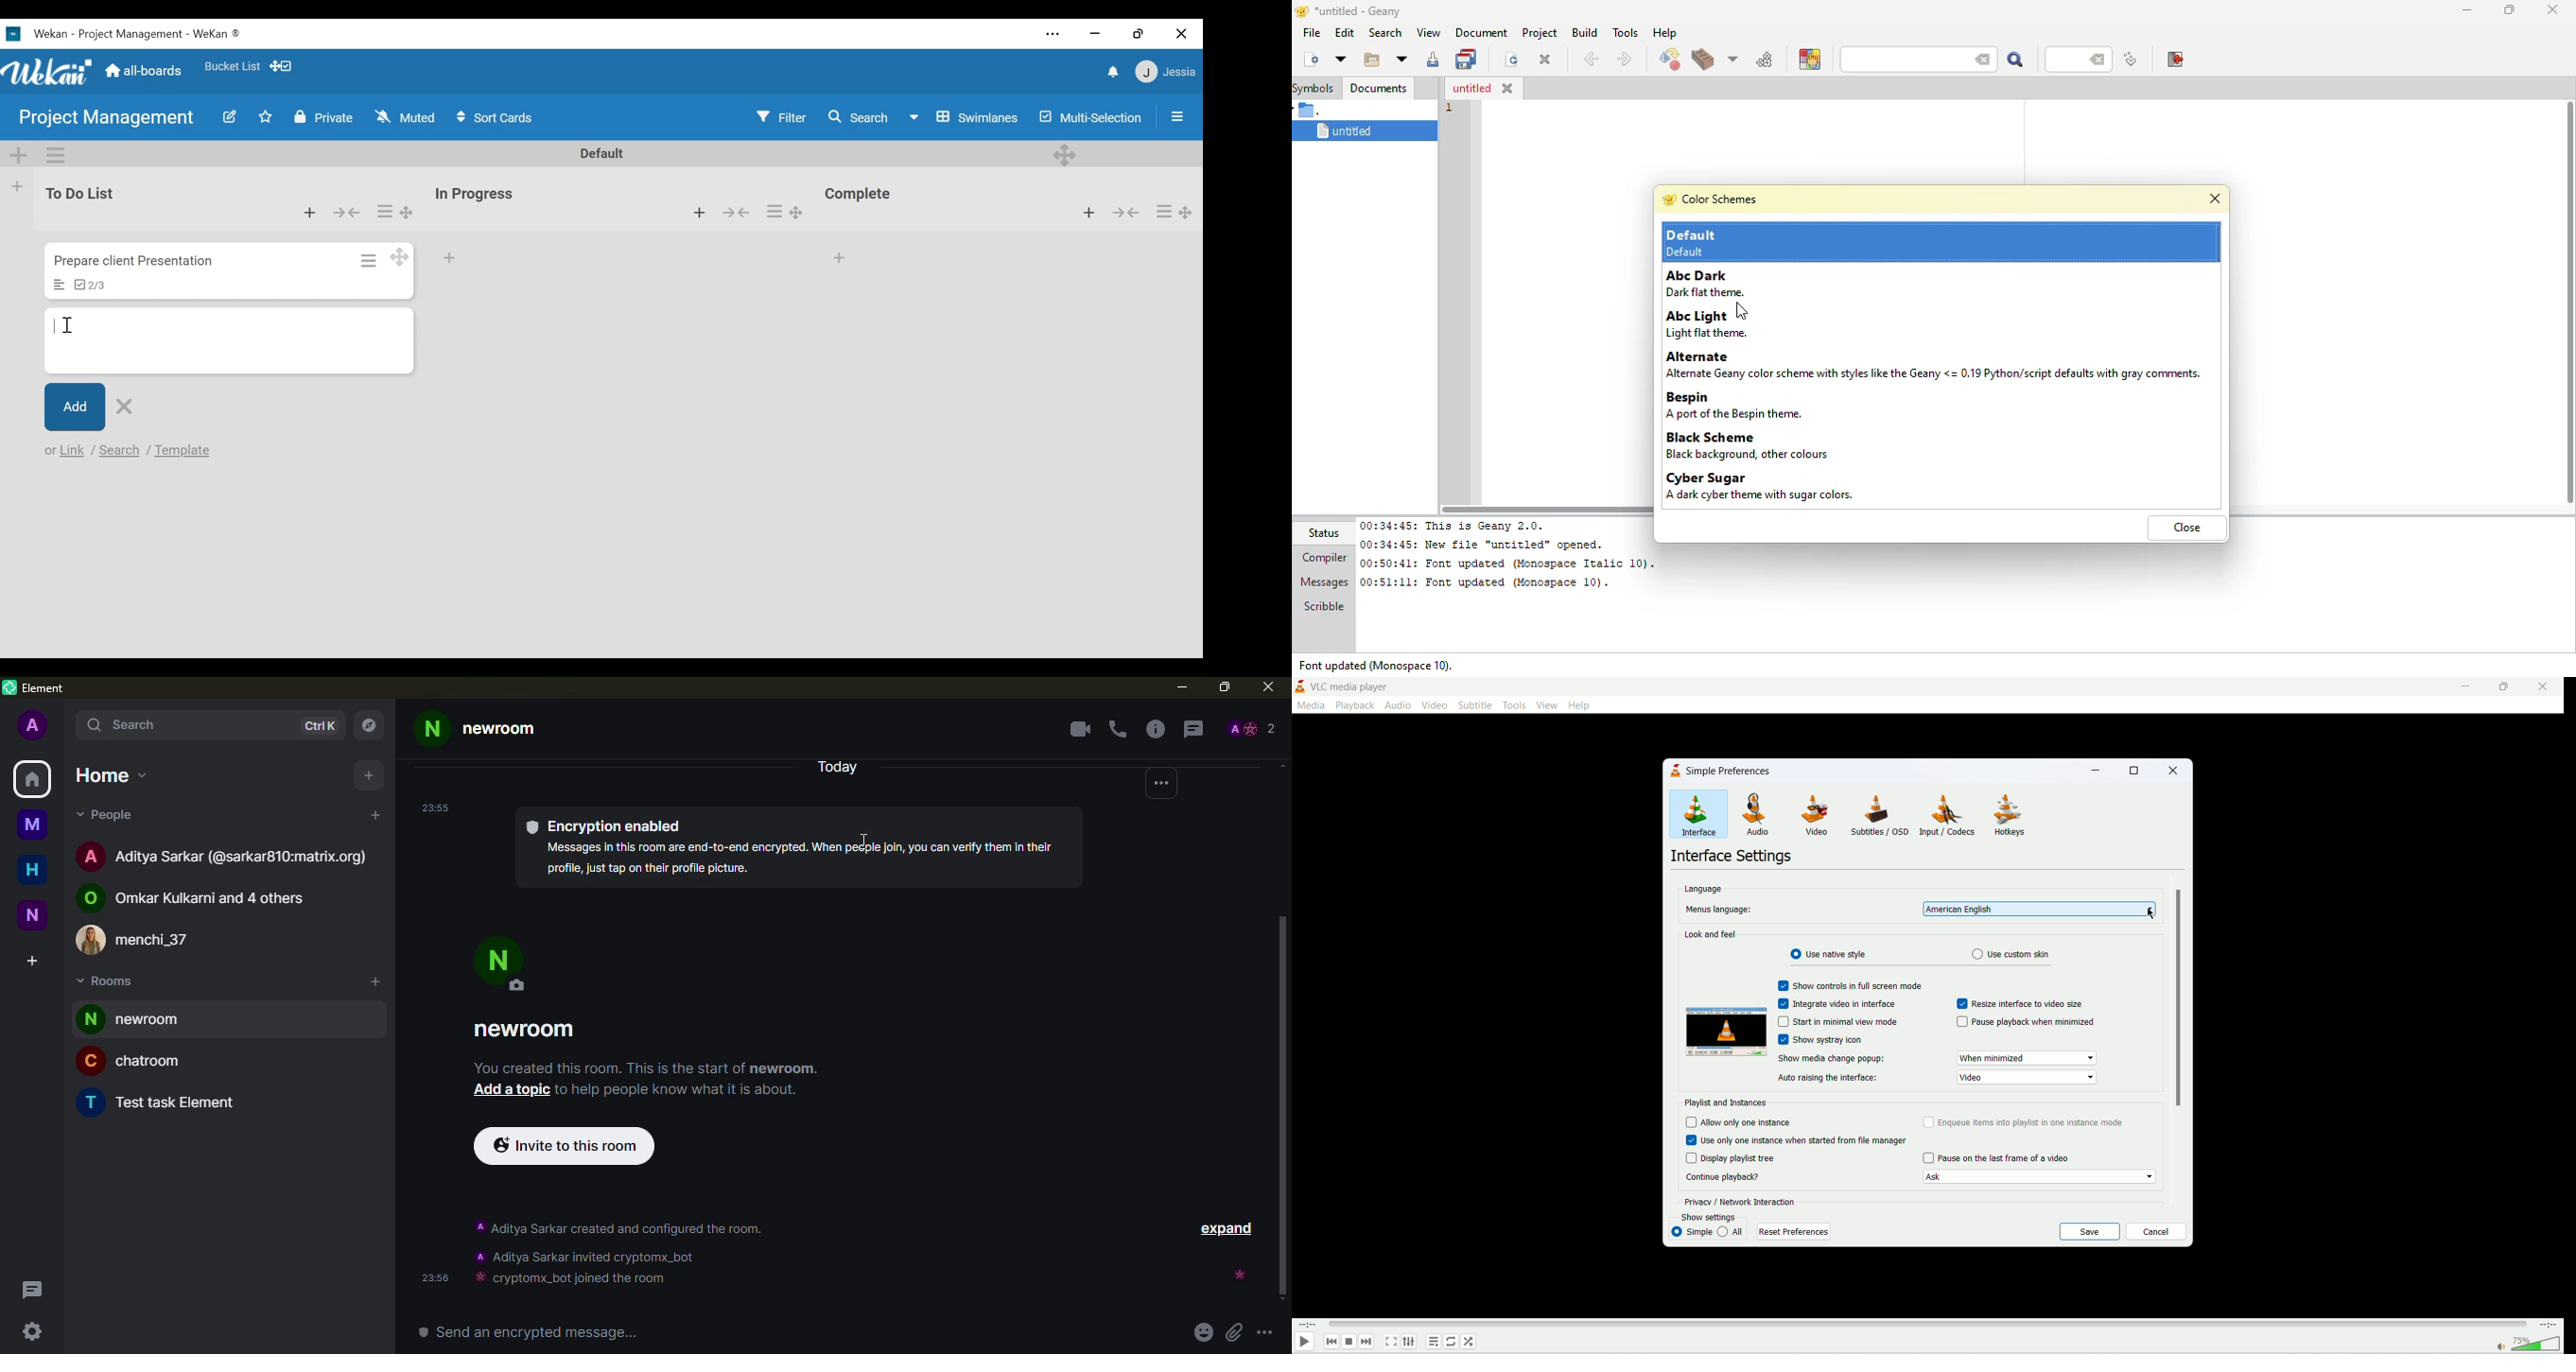  I want to click on maximize, so click(1221, 689).